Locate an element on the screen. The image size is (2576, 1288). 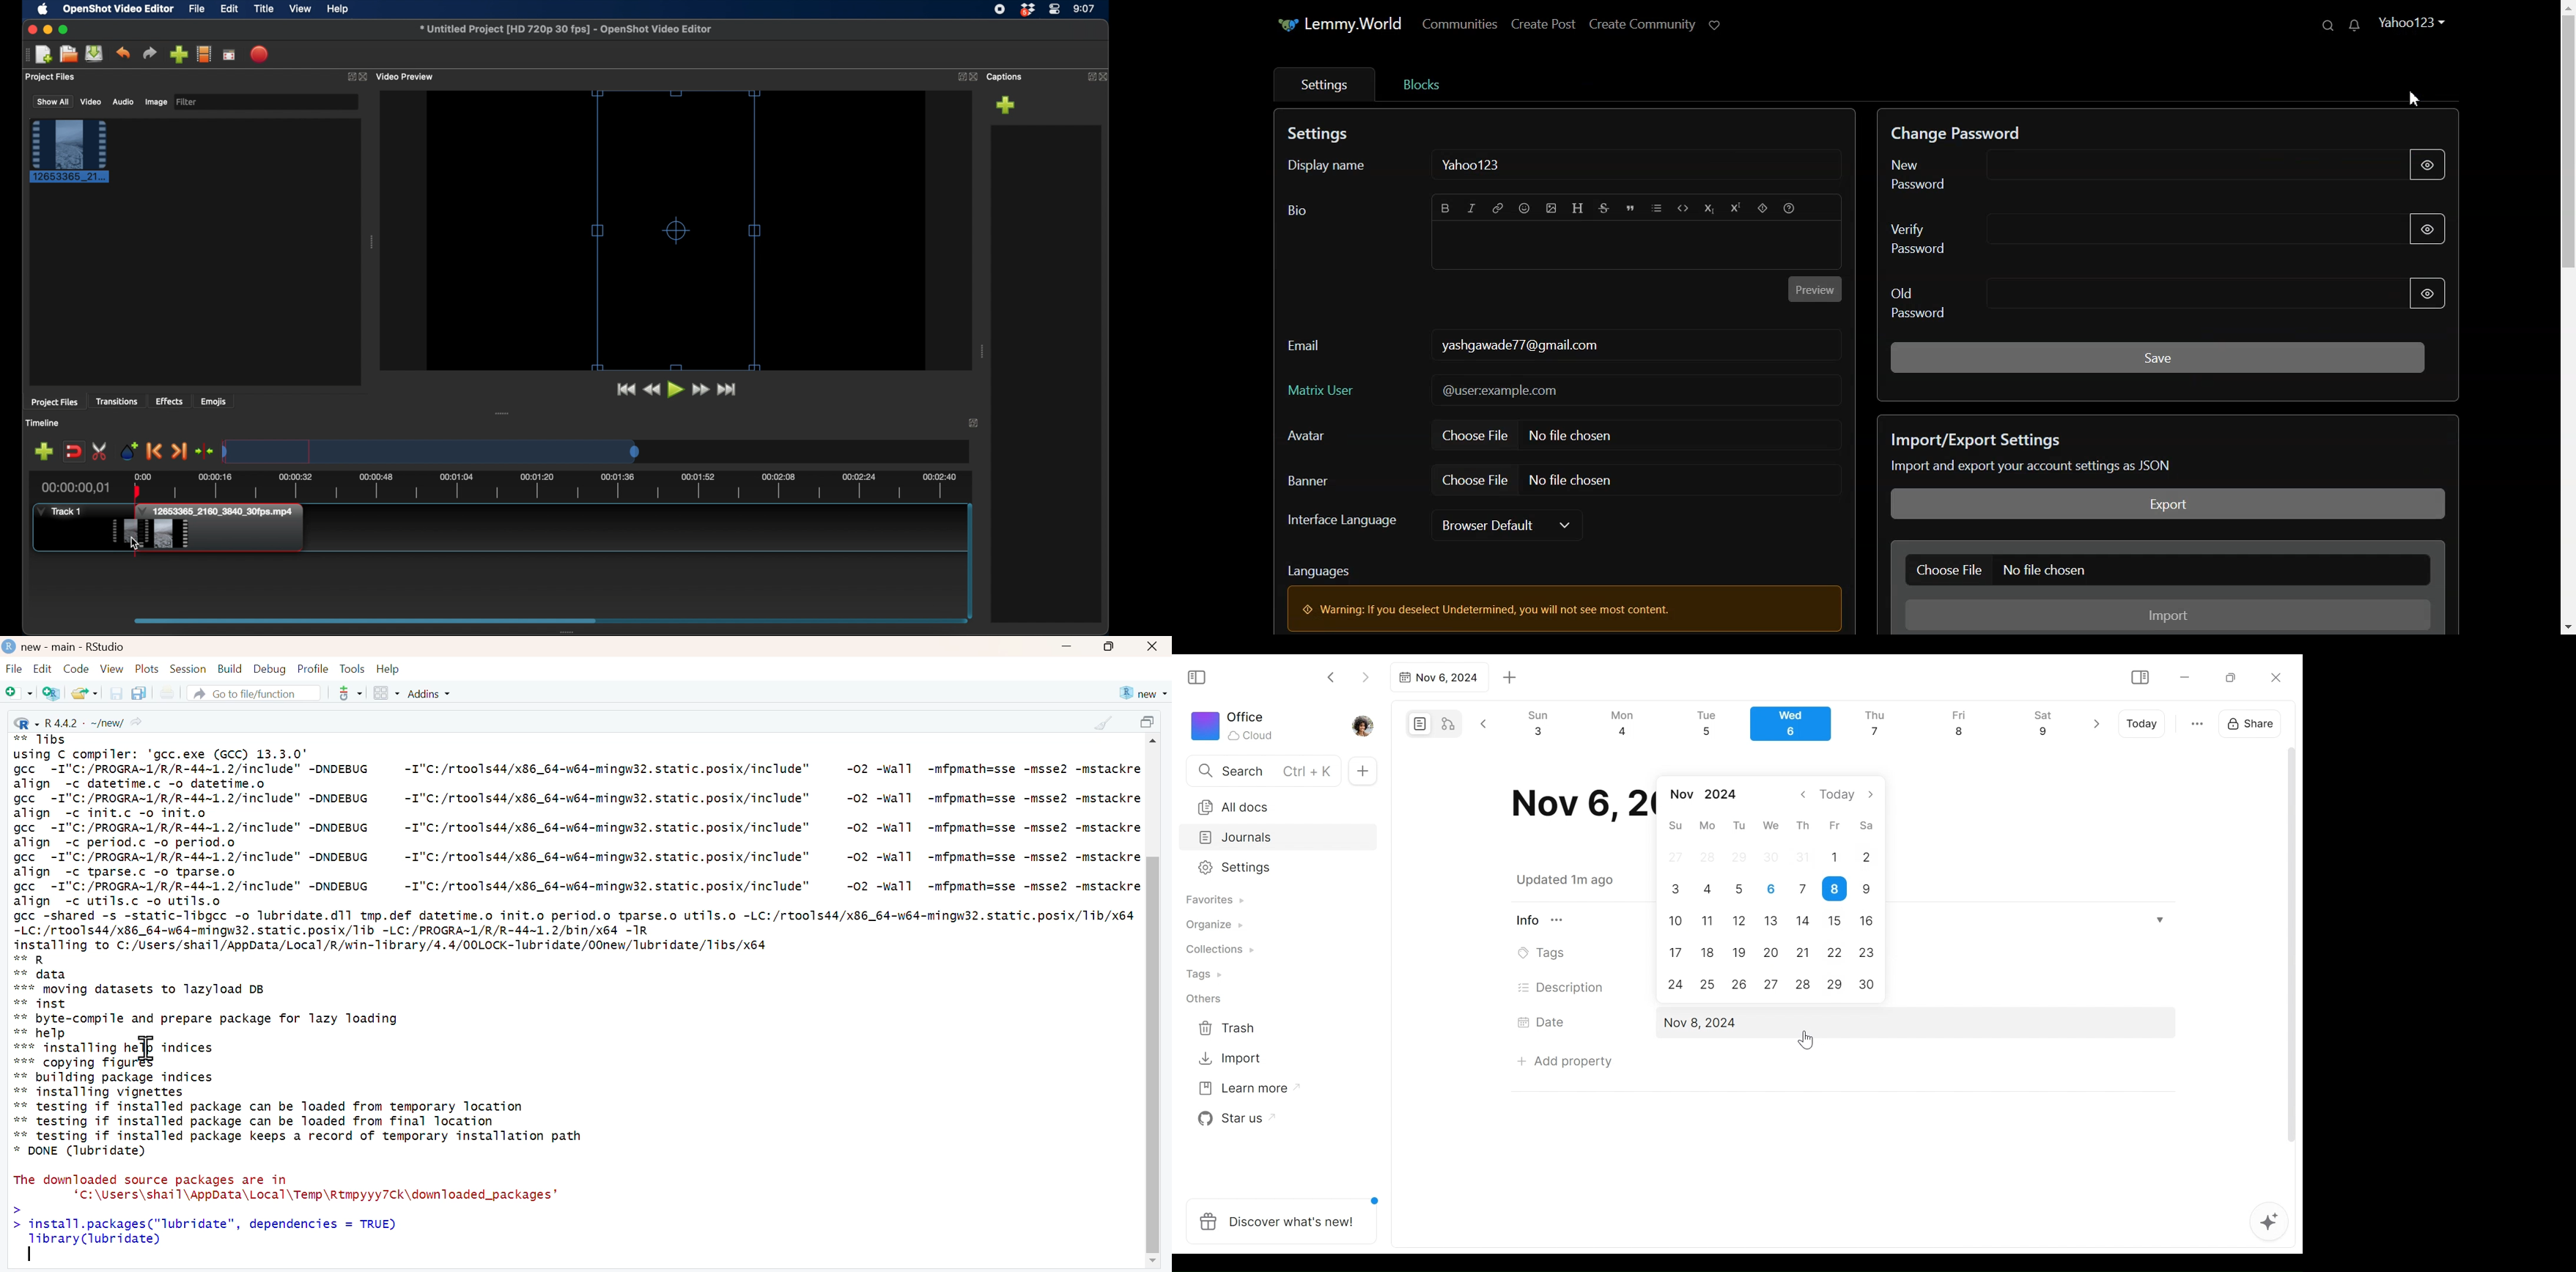
clear console is located at coordinates (1103, 723).